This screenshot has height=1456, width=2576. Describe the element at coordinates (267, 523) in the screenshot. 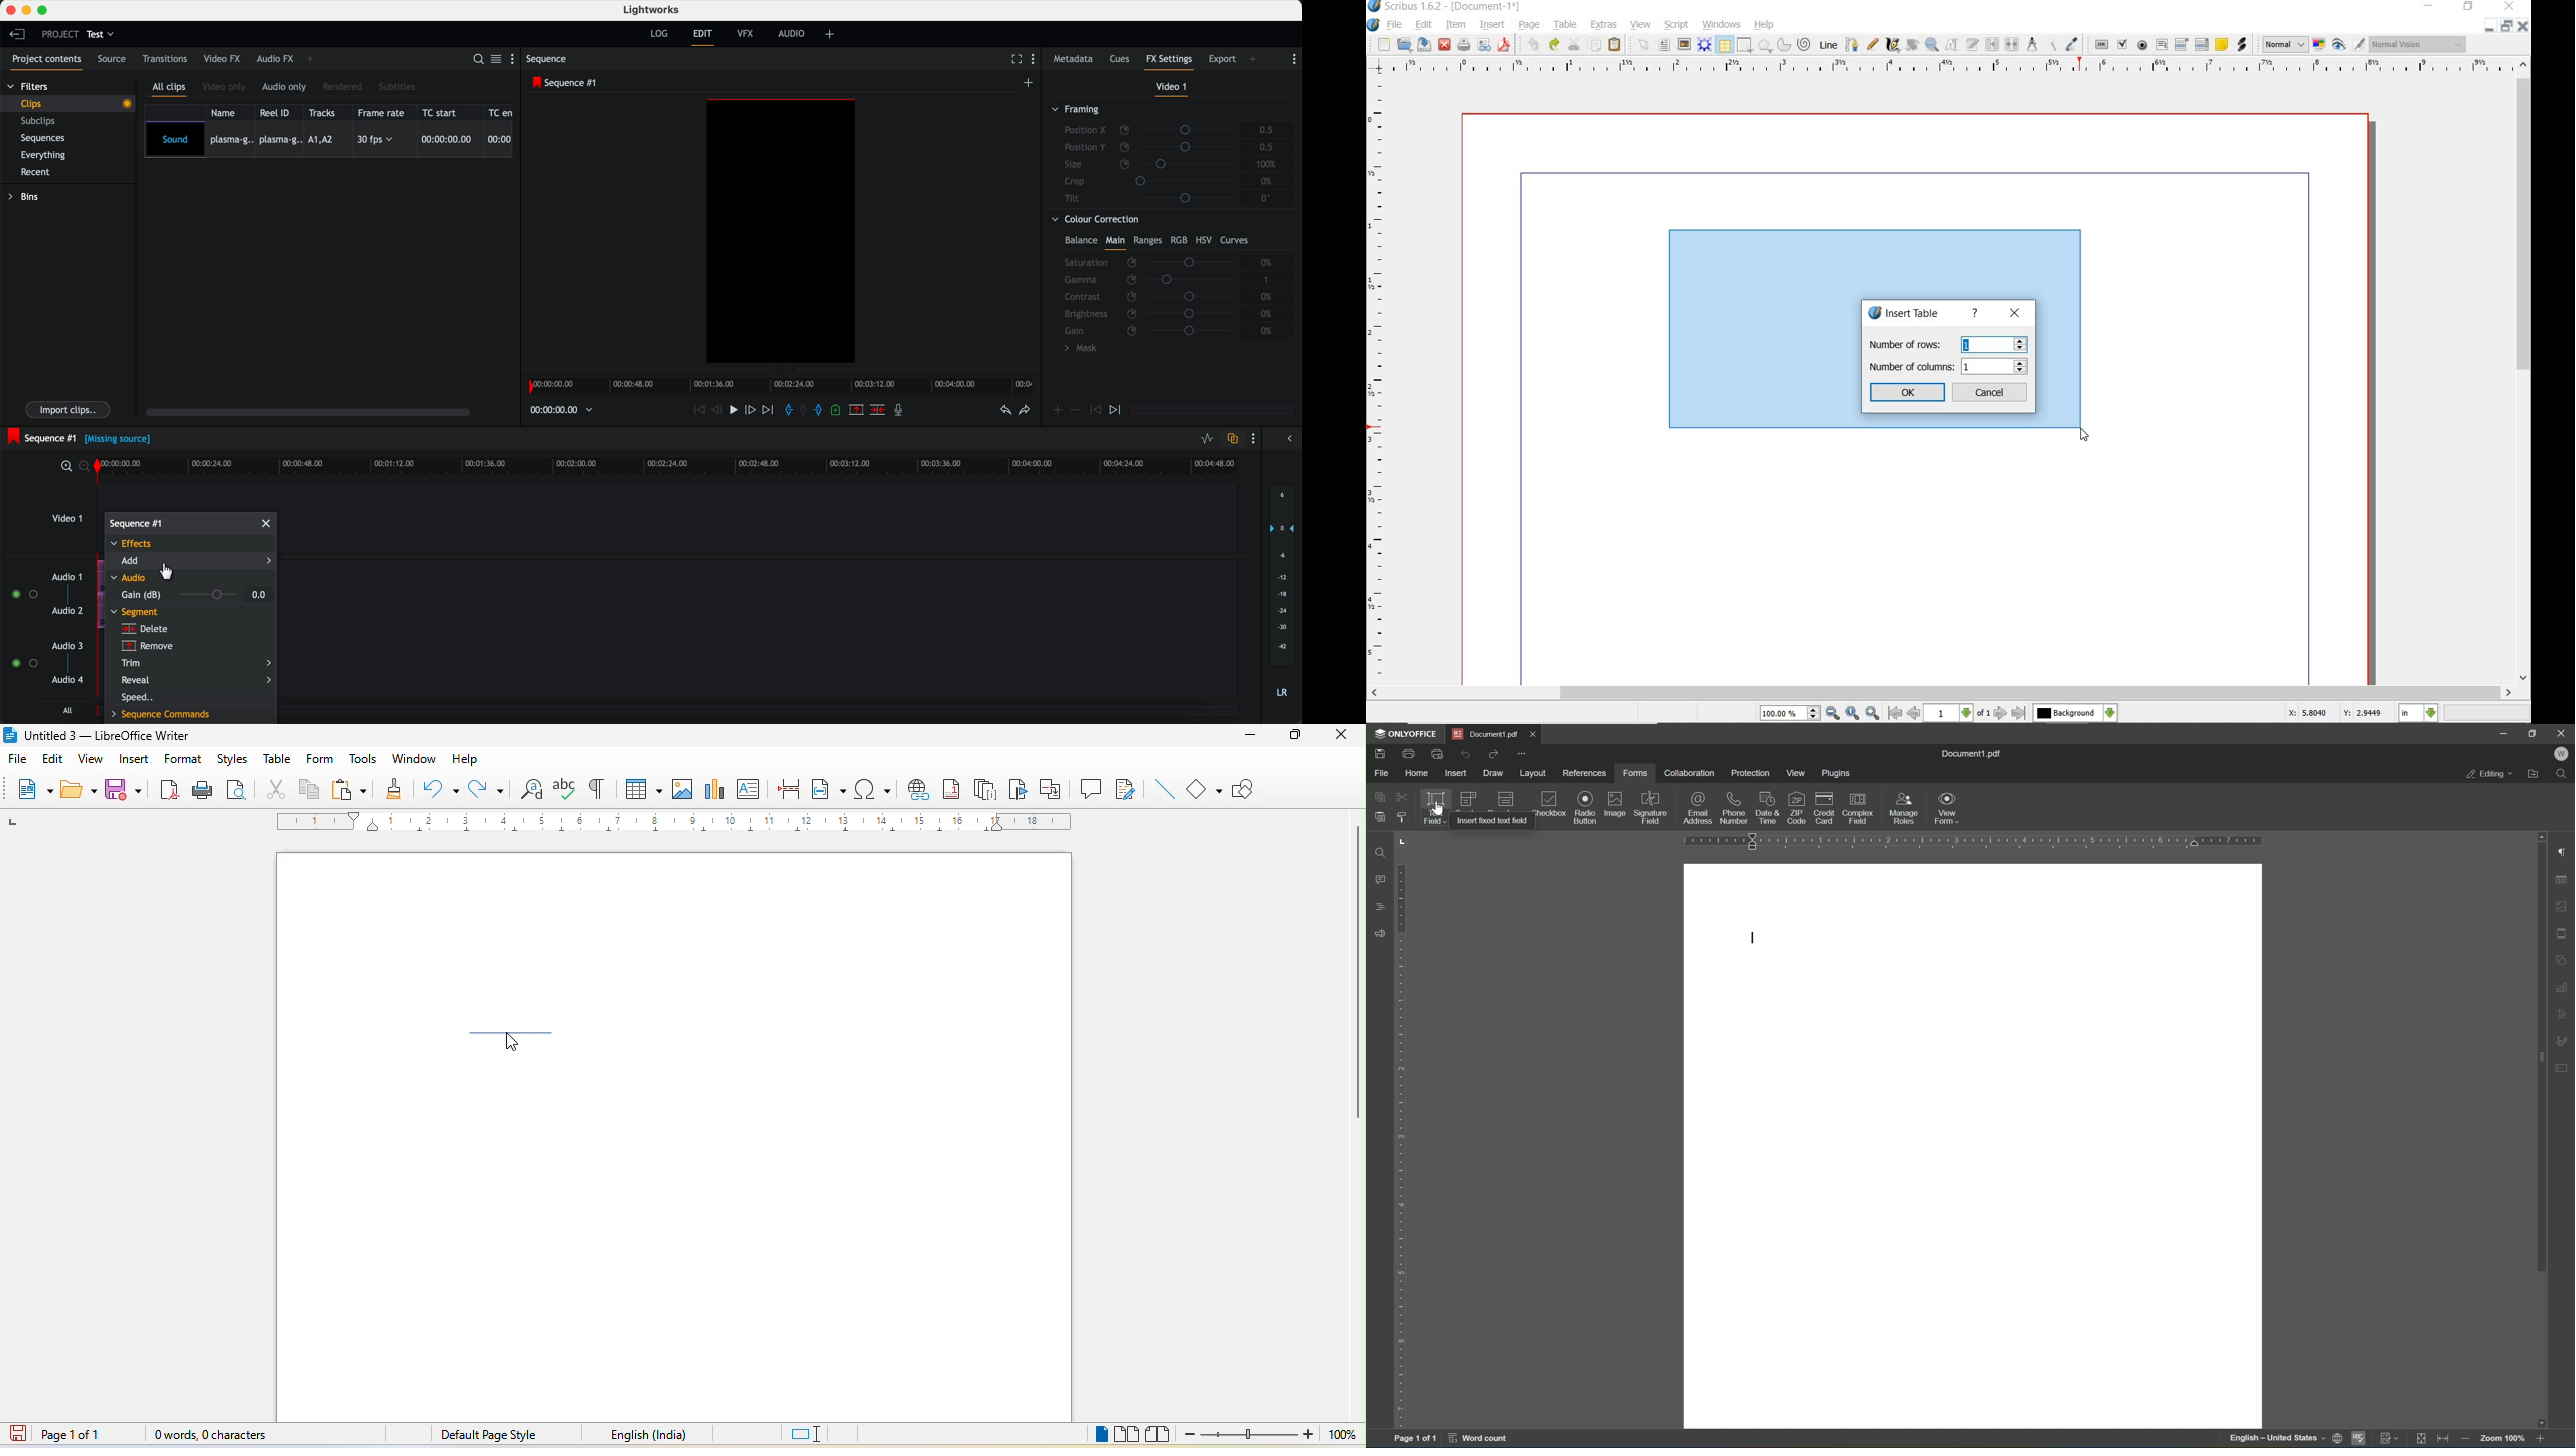

I see `close window` at that location.